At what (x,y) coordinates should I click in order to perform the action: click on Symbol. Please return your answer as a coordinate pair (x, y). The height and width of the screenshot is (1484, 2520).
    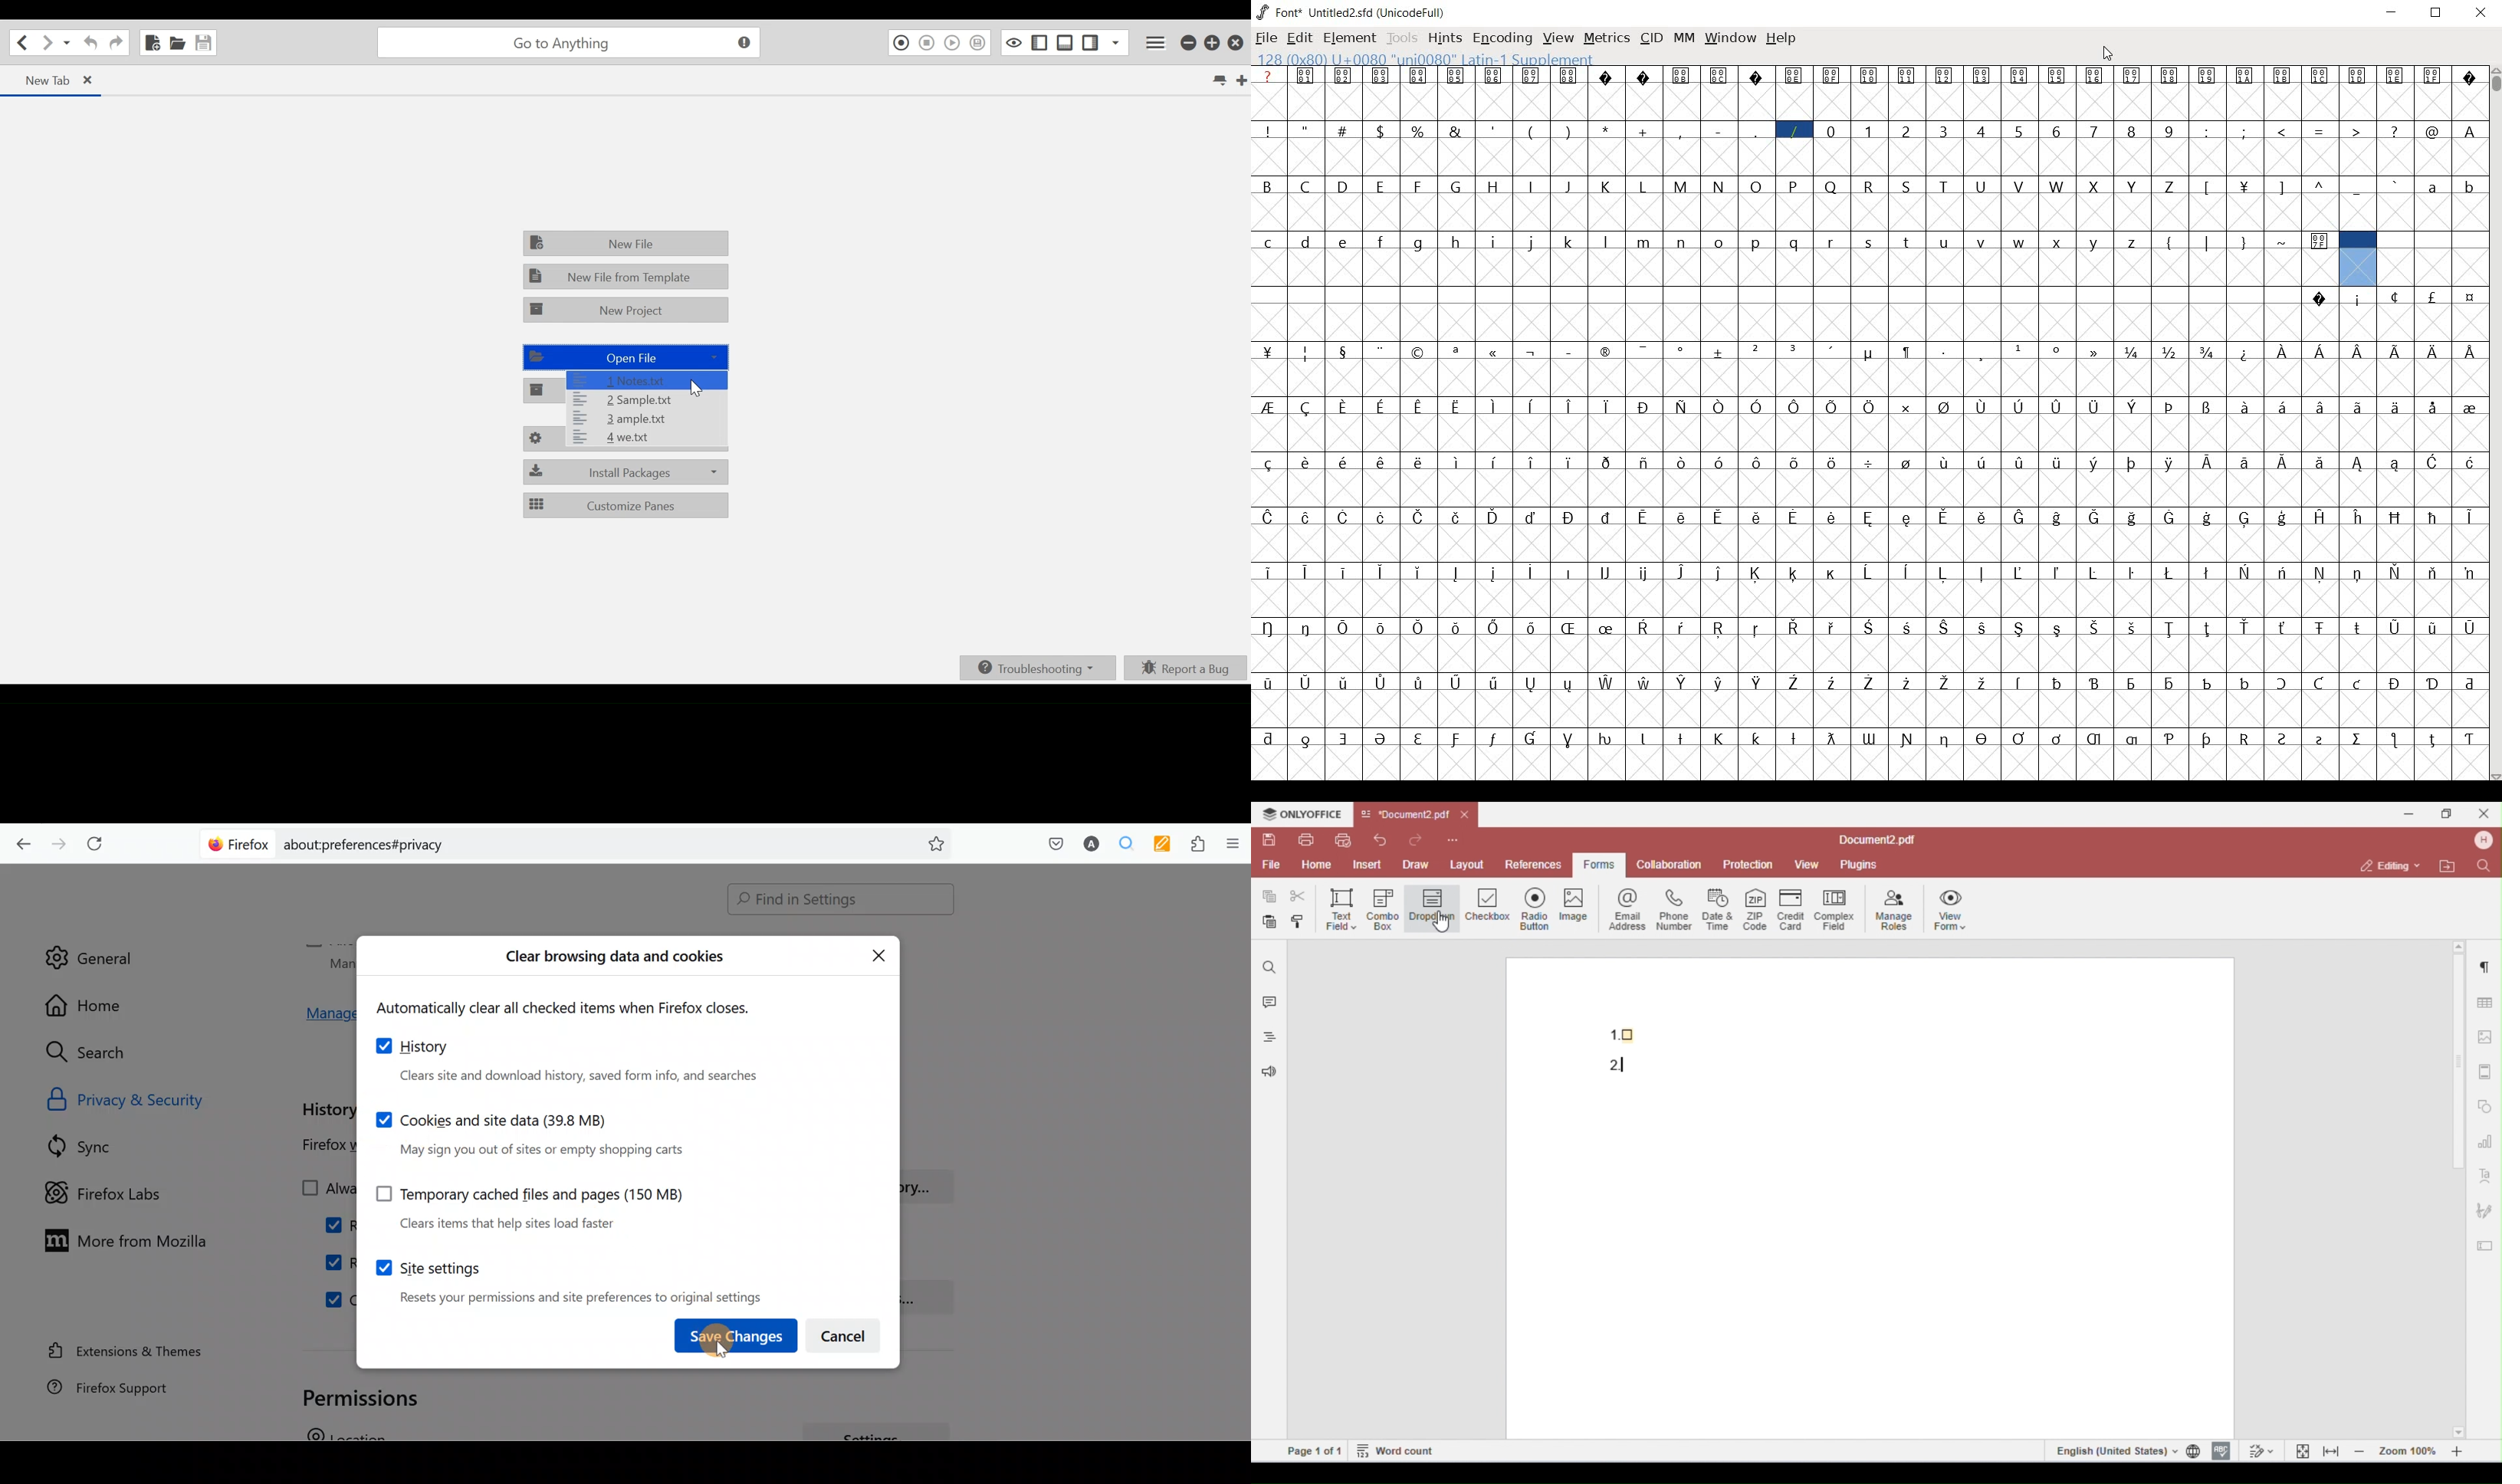
    Looking at the image, I should click on (1606, 77).